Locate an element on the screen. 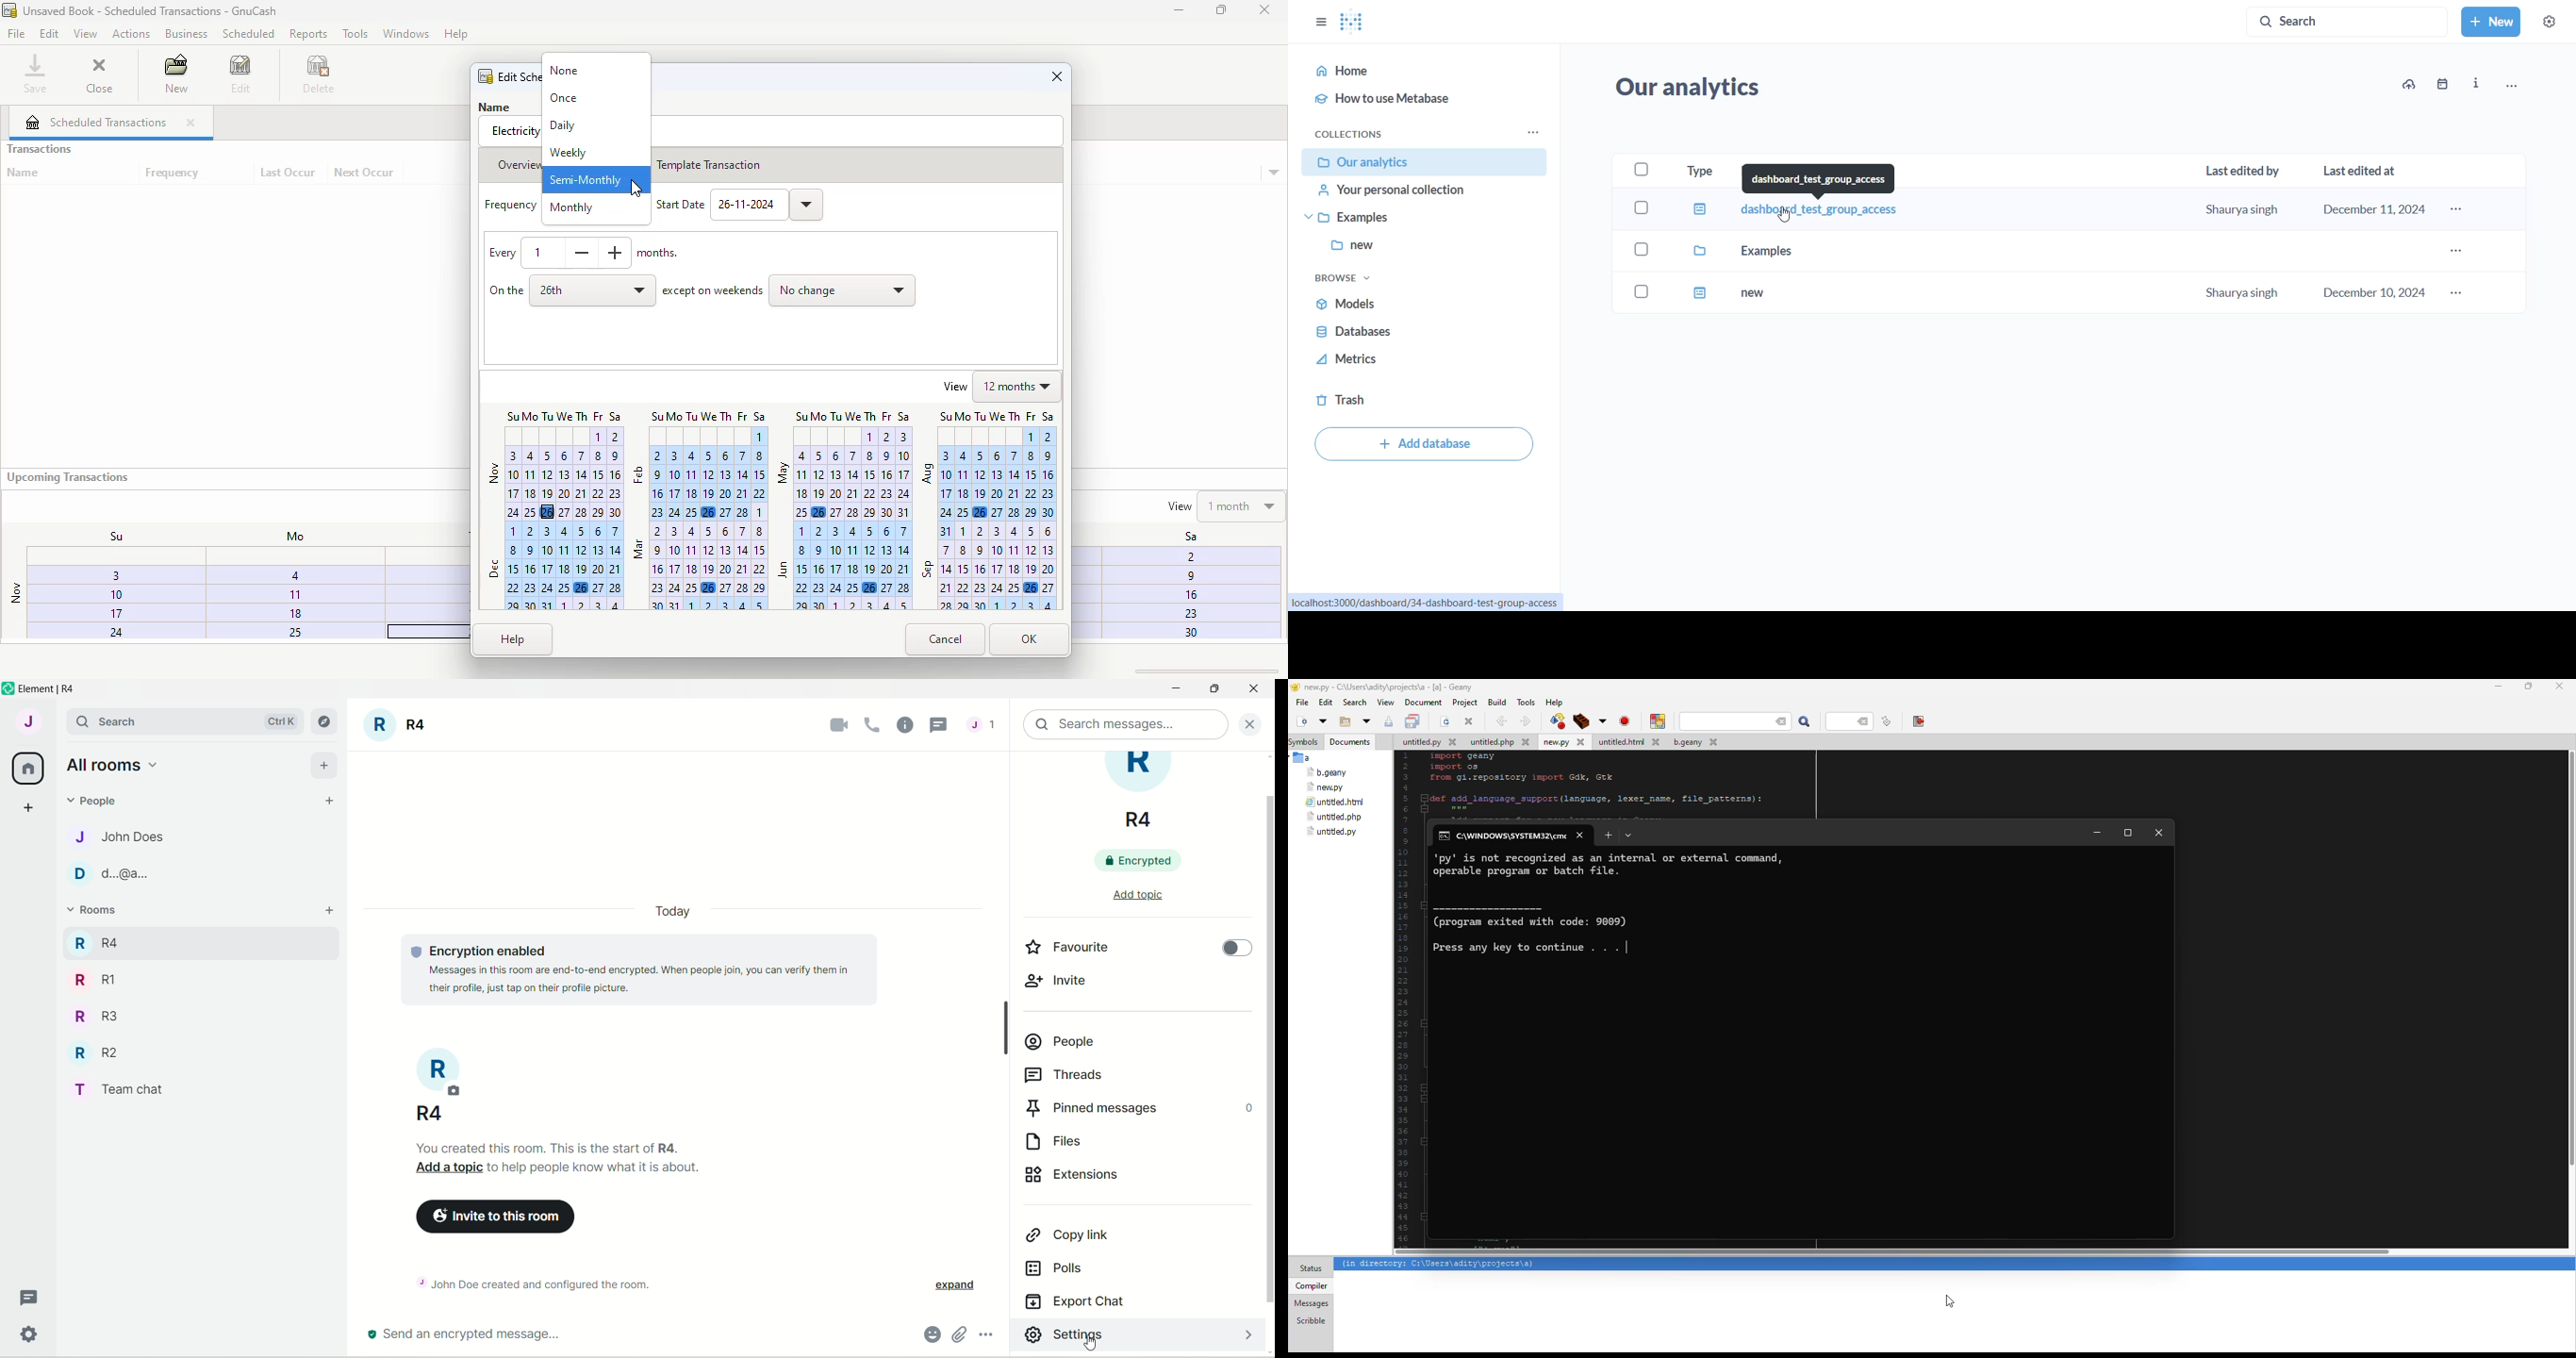 This screenshot has width=2576, height=1372. invite to this room is located at coordinates (500, 1218).